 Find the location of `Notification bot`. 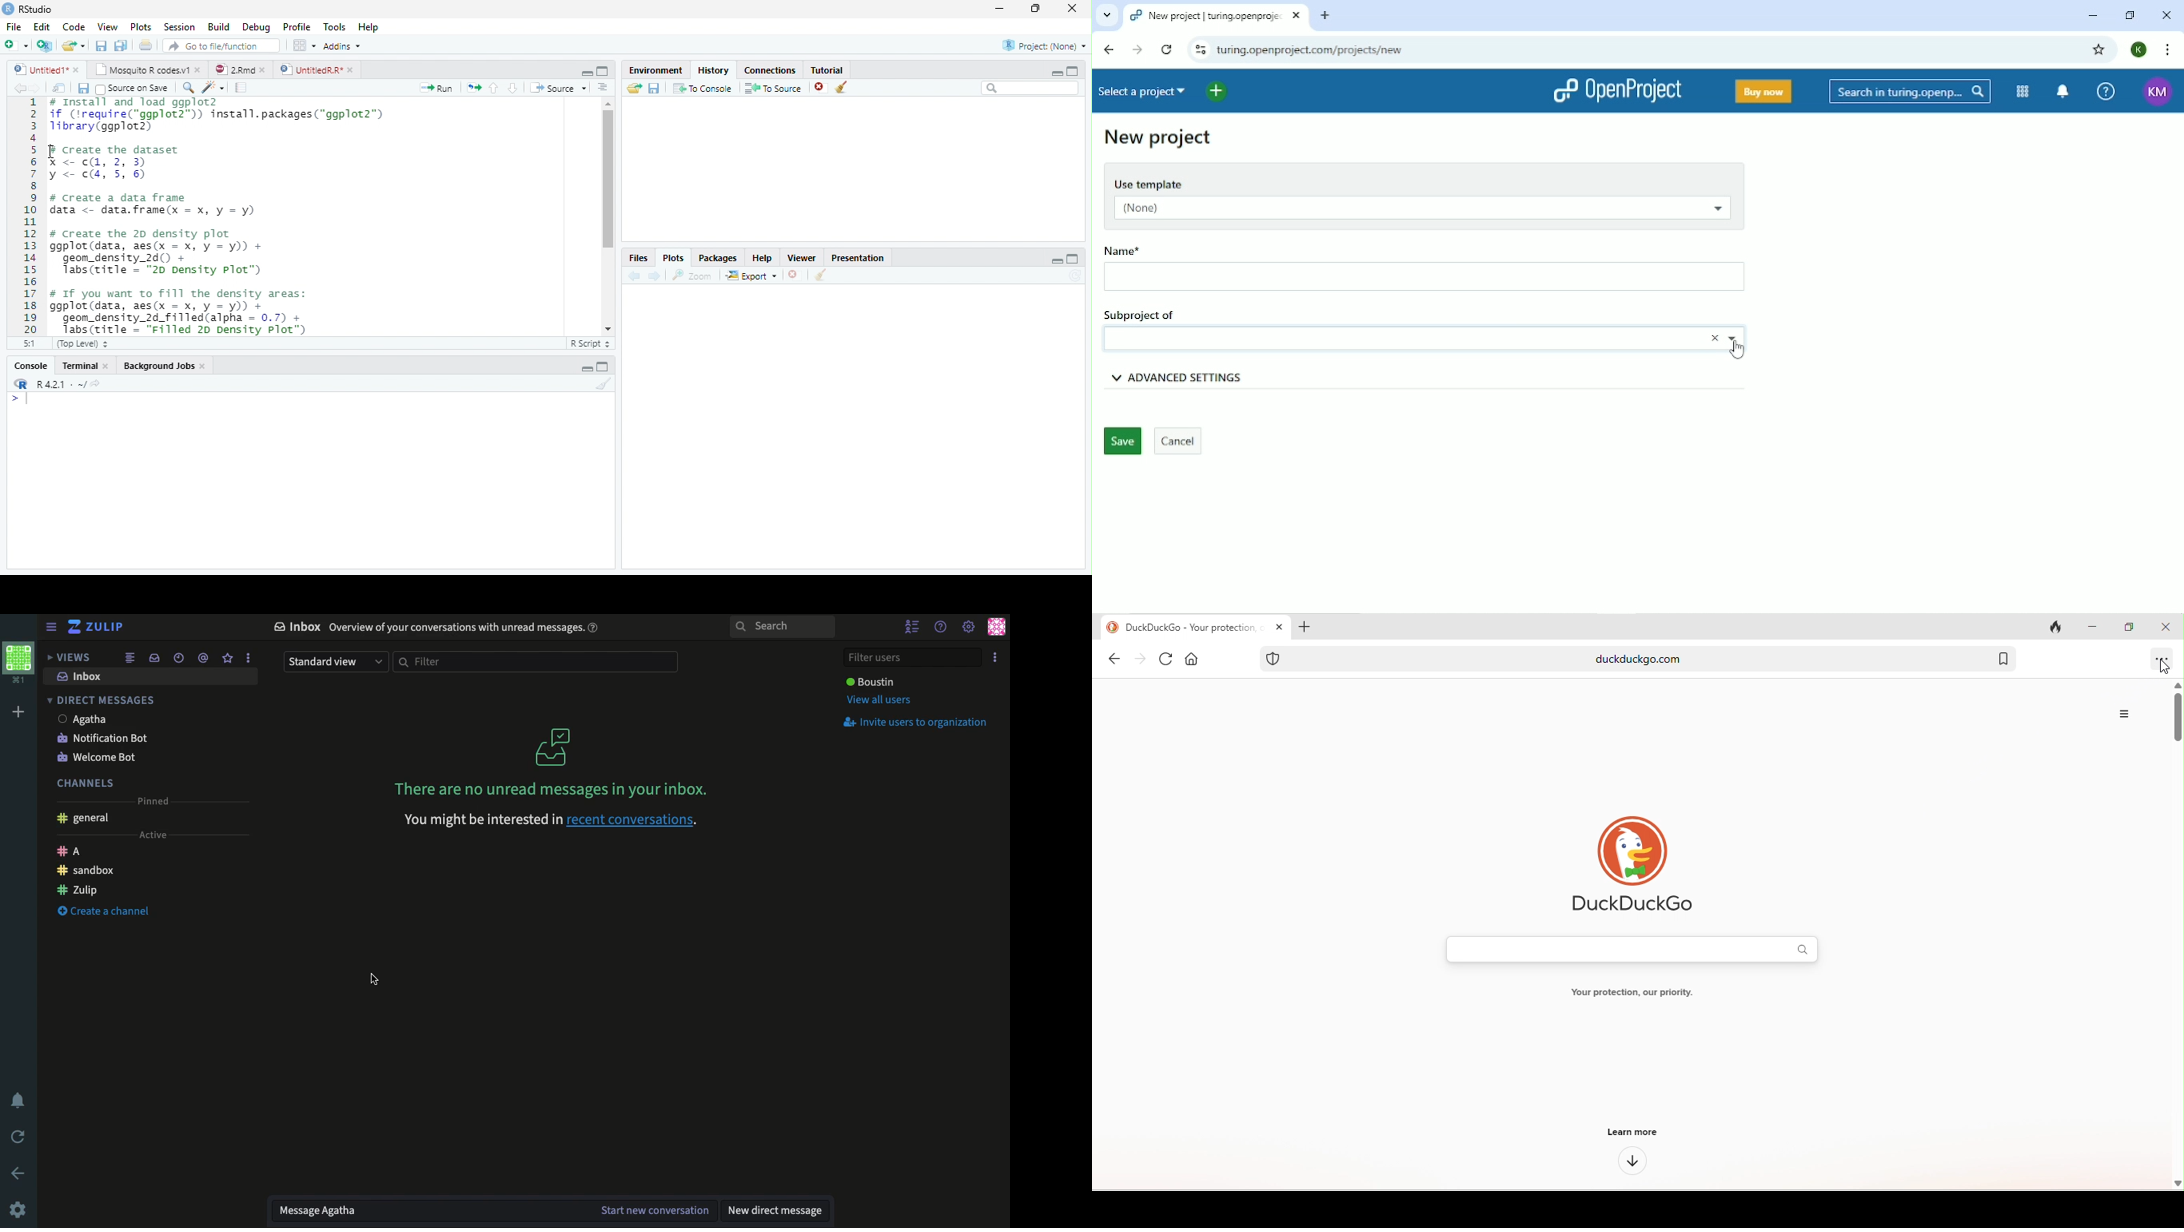

Notification bot is located at coordinates (100, 738).